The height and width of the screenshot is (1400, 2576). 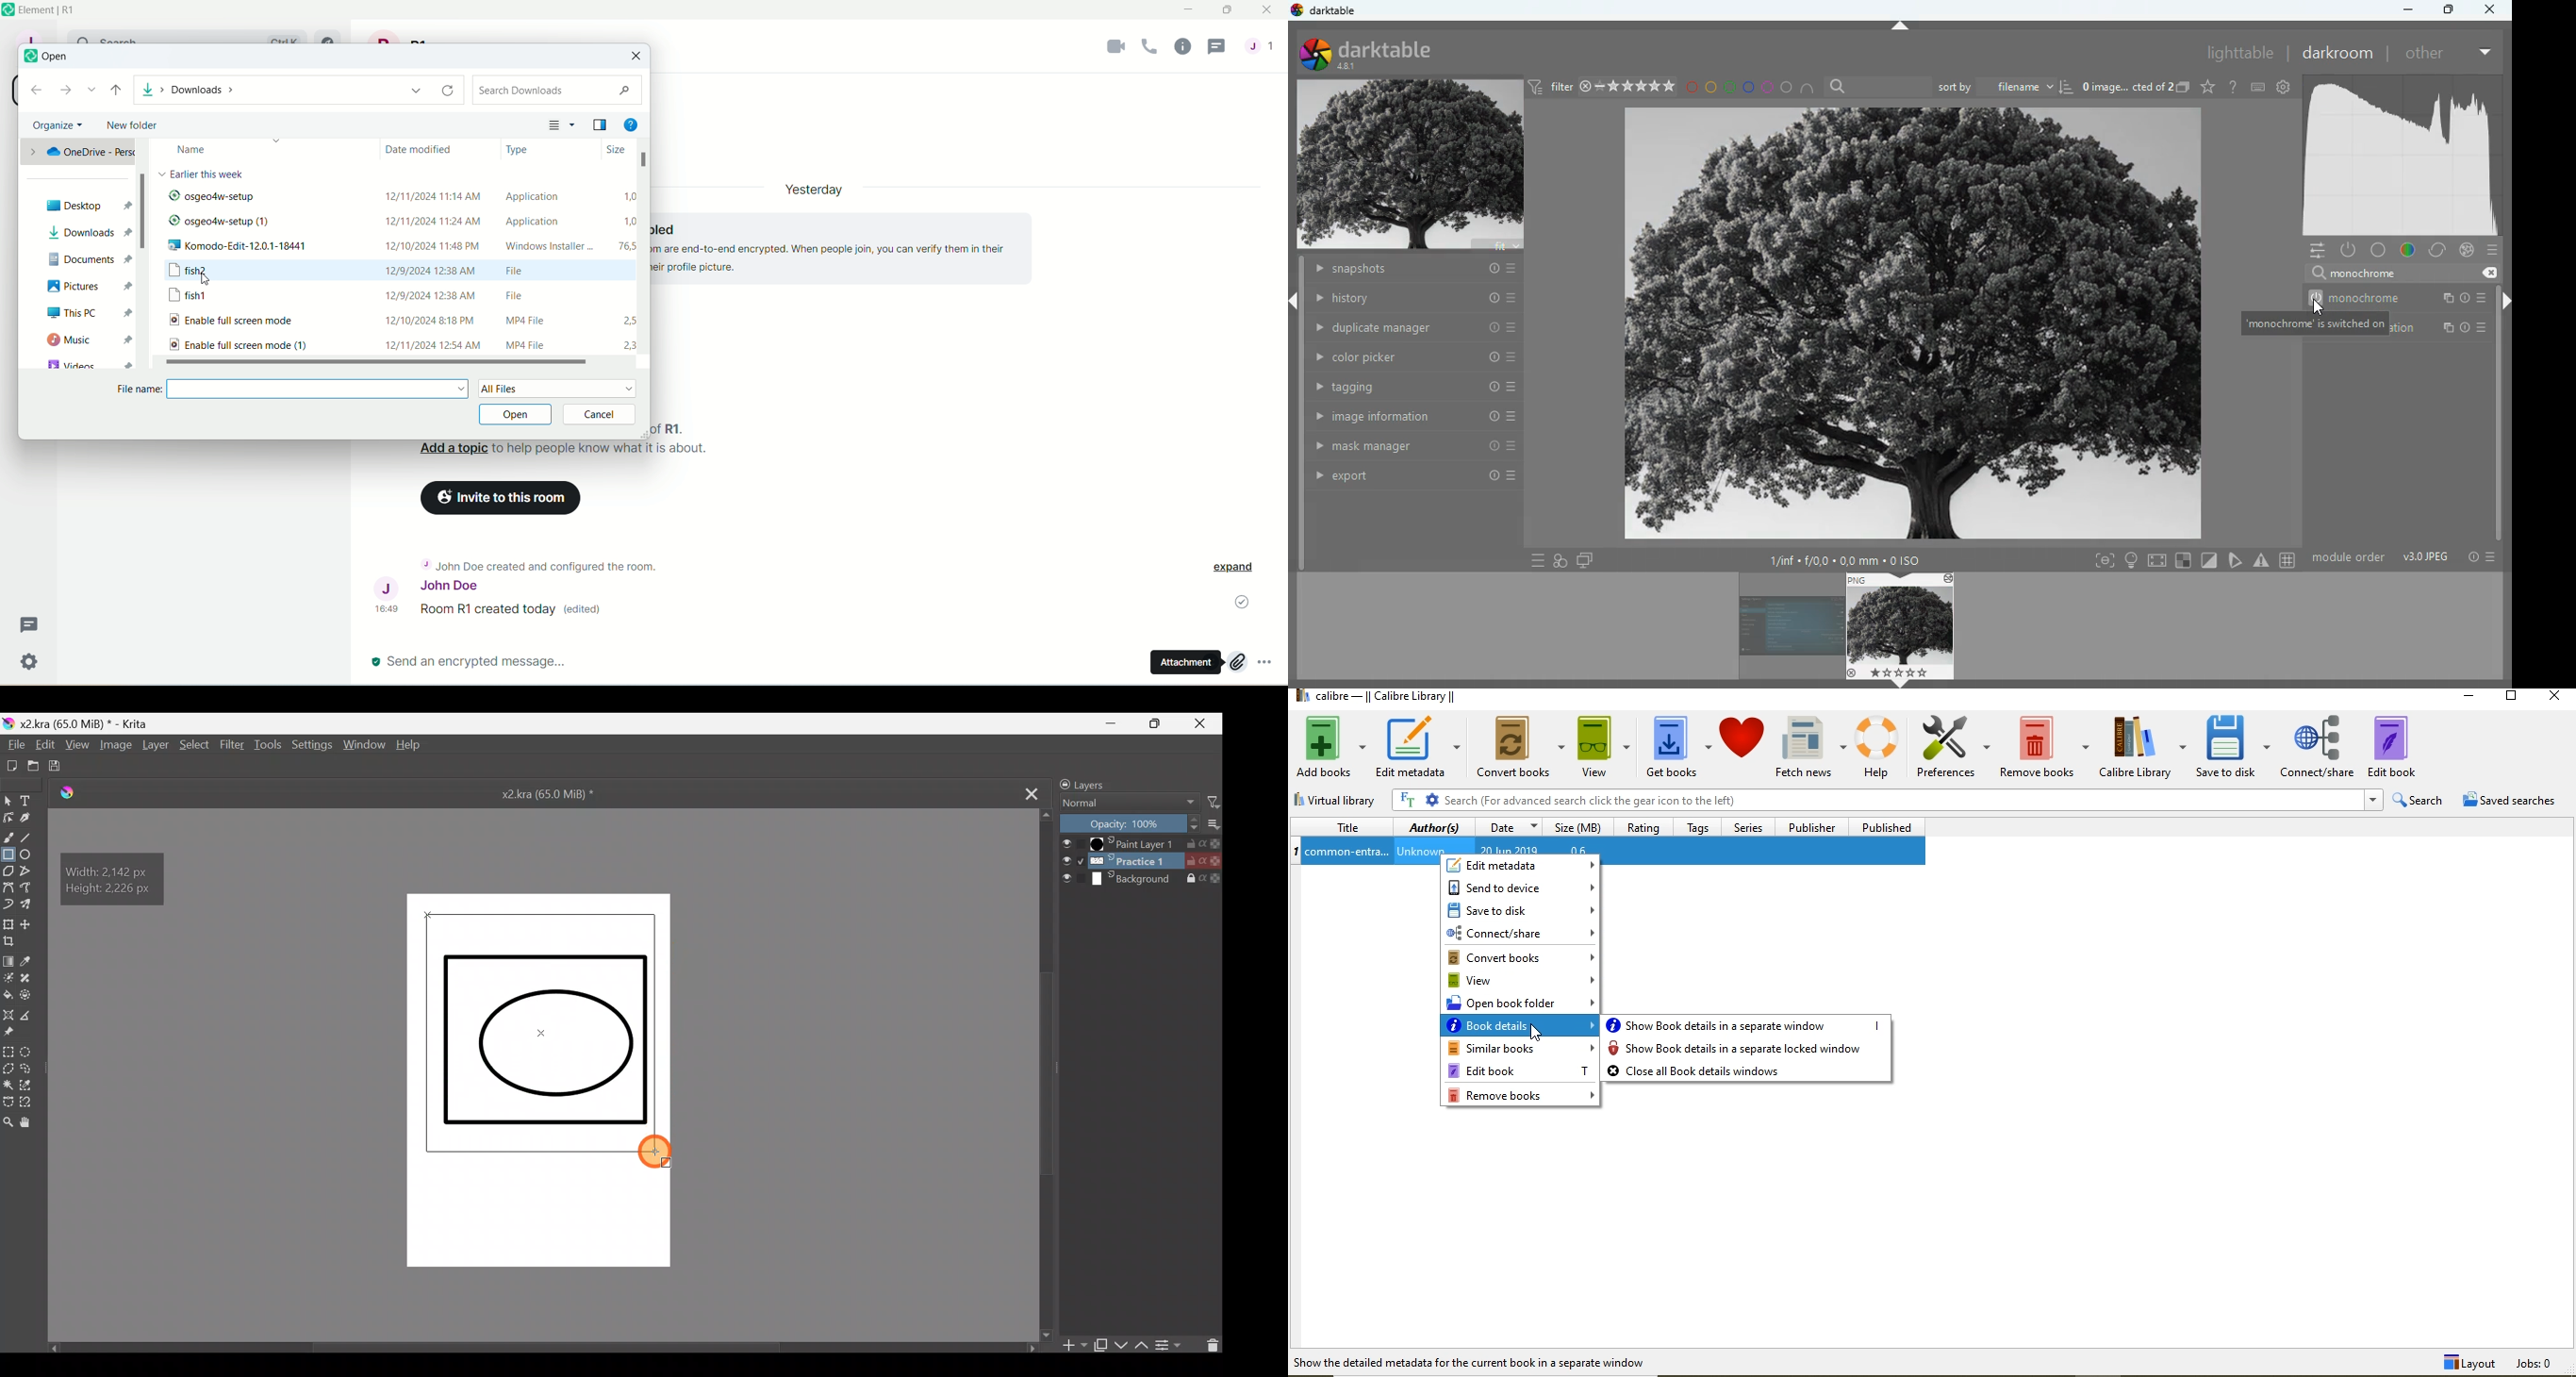 I want to click on Bezier curve tool, so click(x=8, y=886).